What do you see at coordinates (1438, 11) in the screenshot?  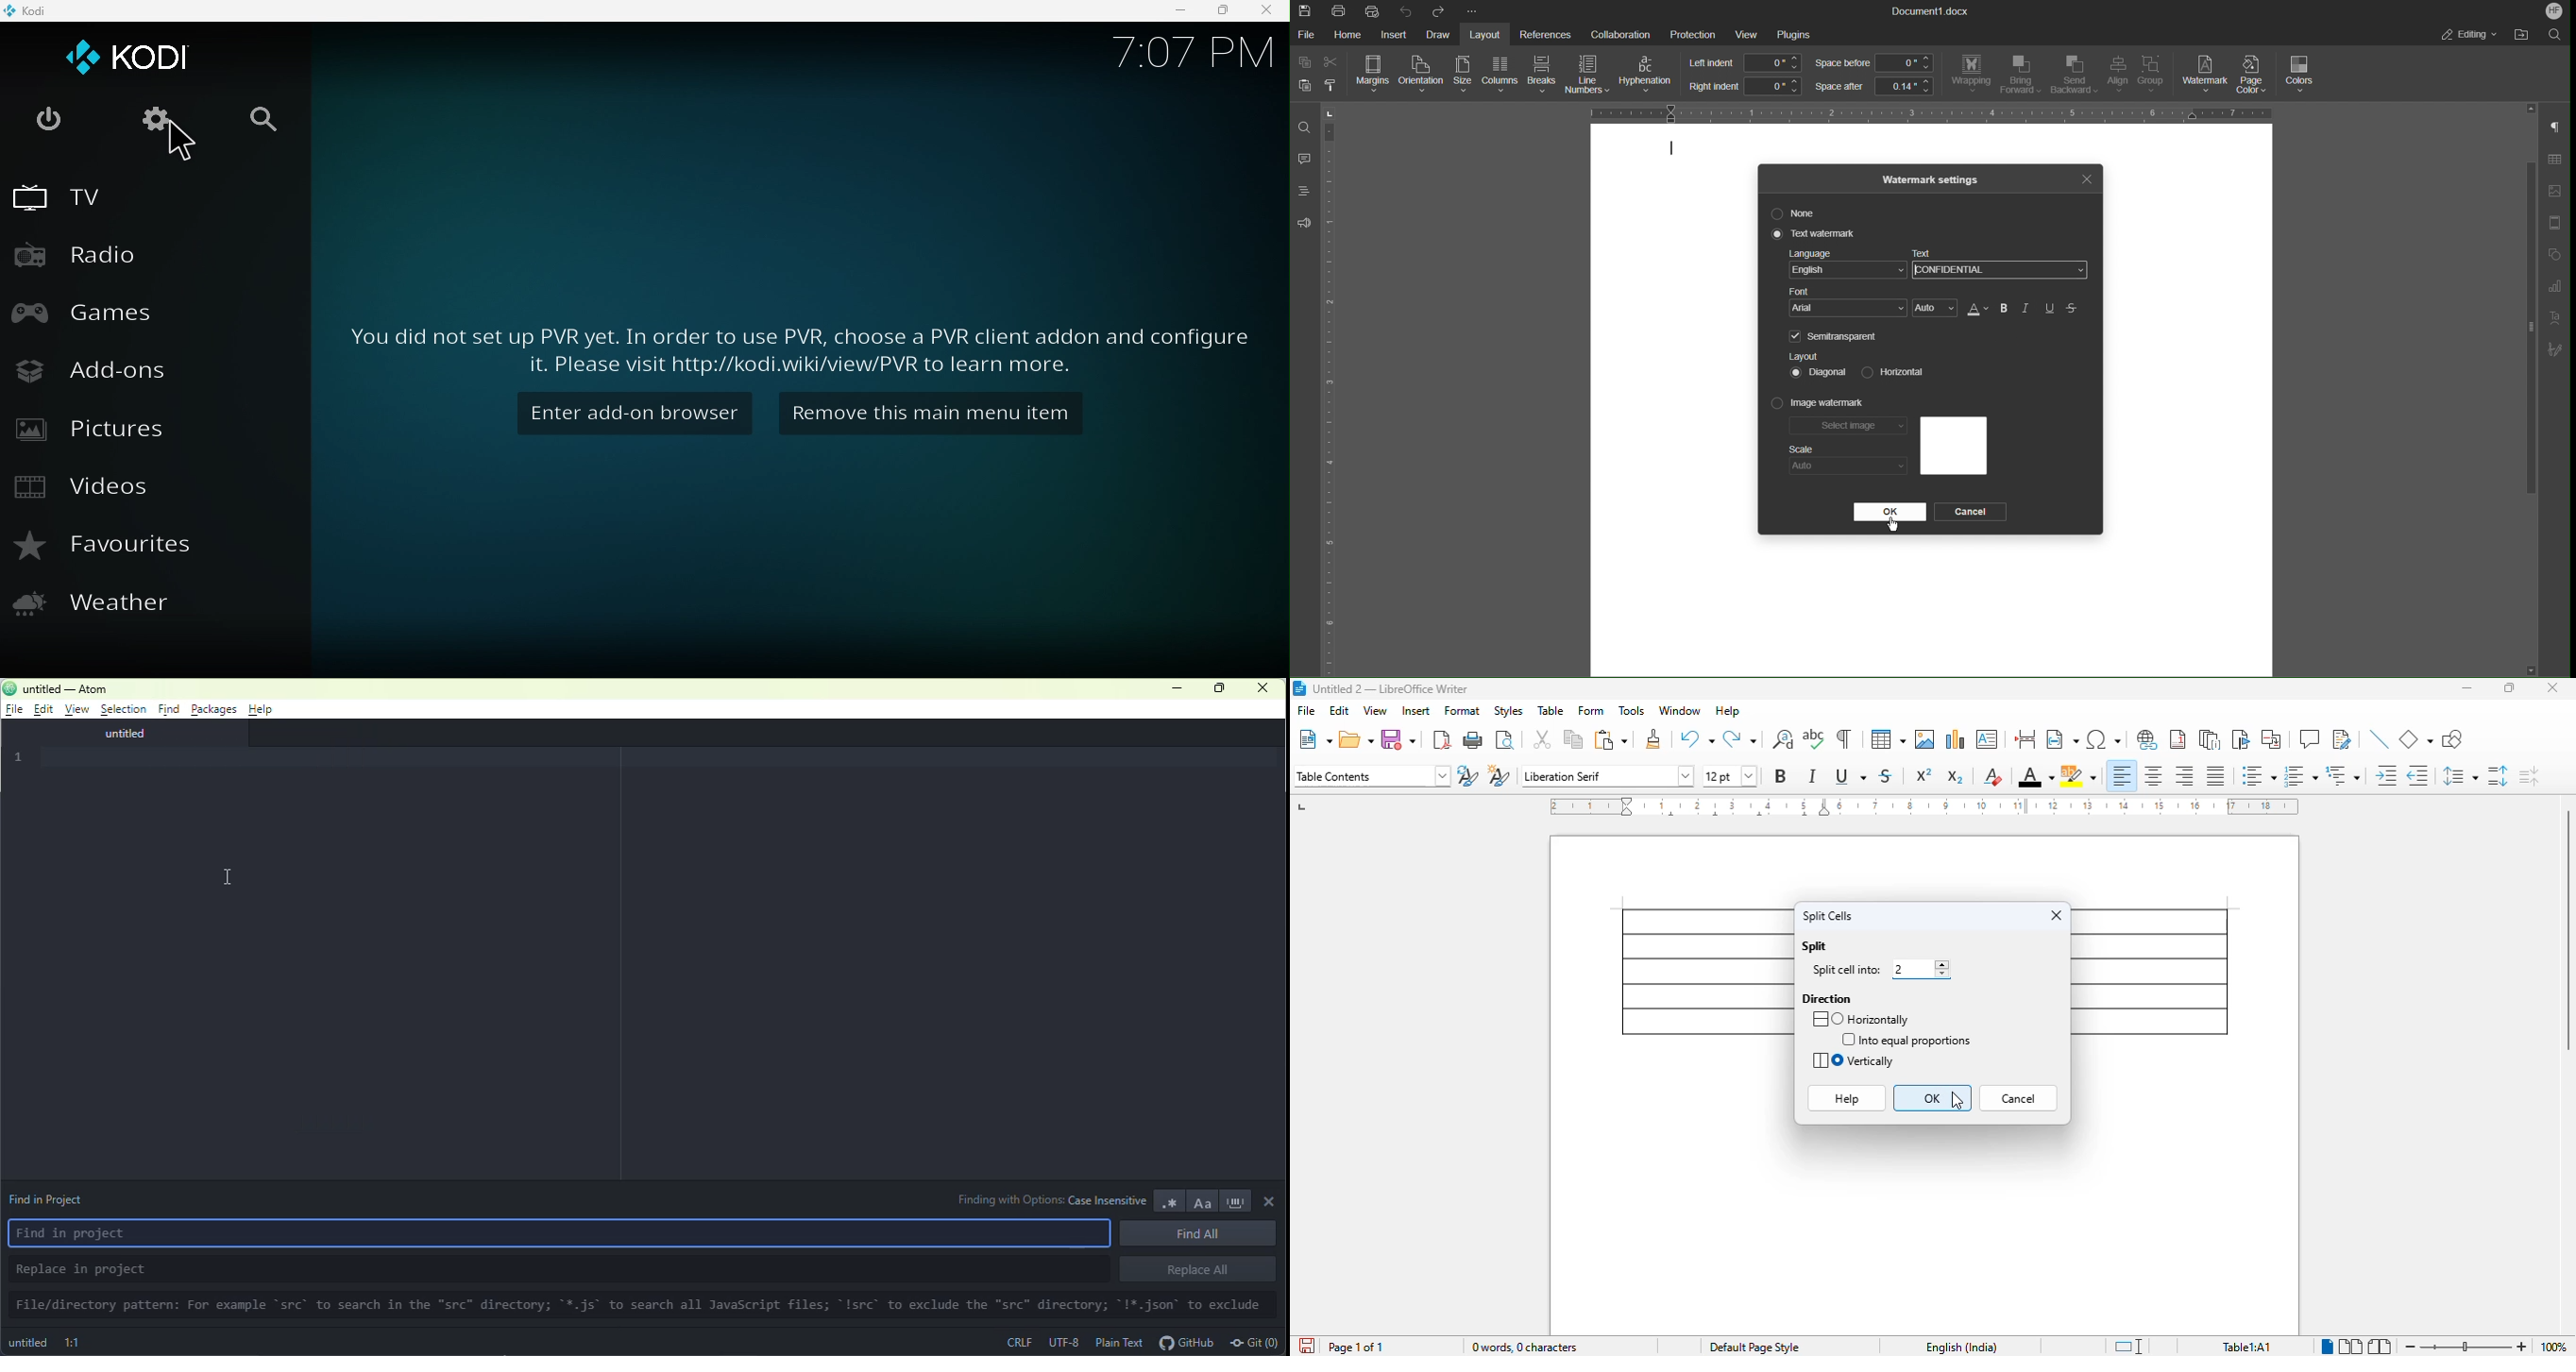 I see `Redo` at bounding box center [1438, 11].